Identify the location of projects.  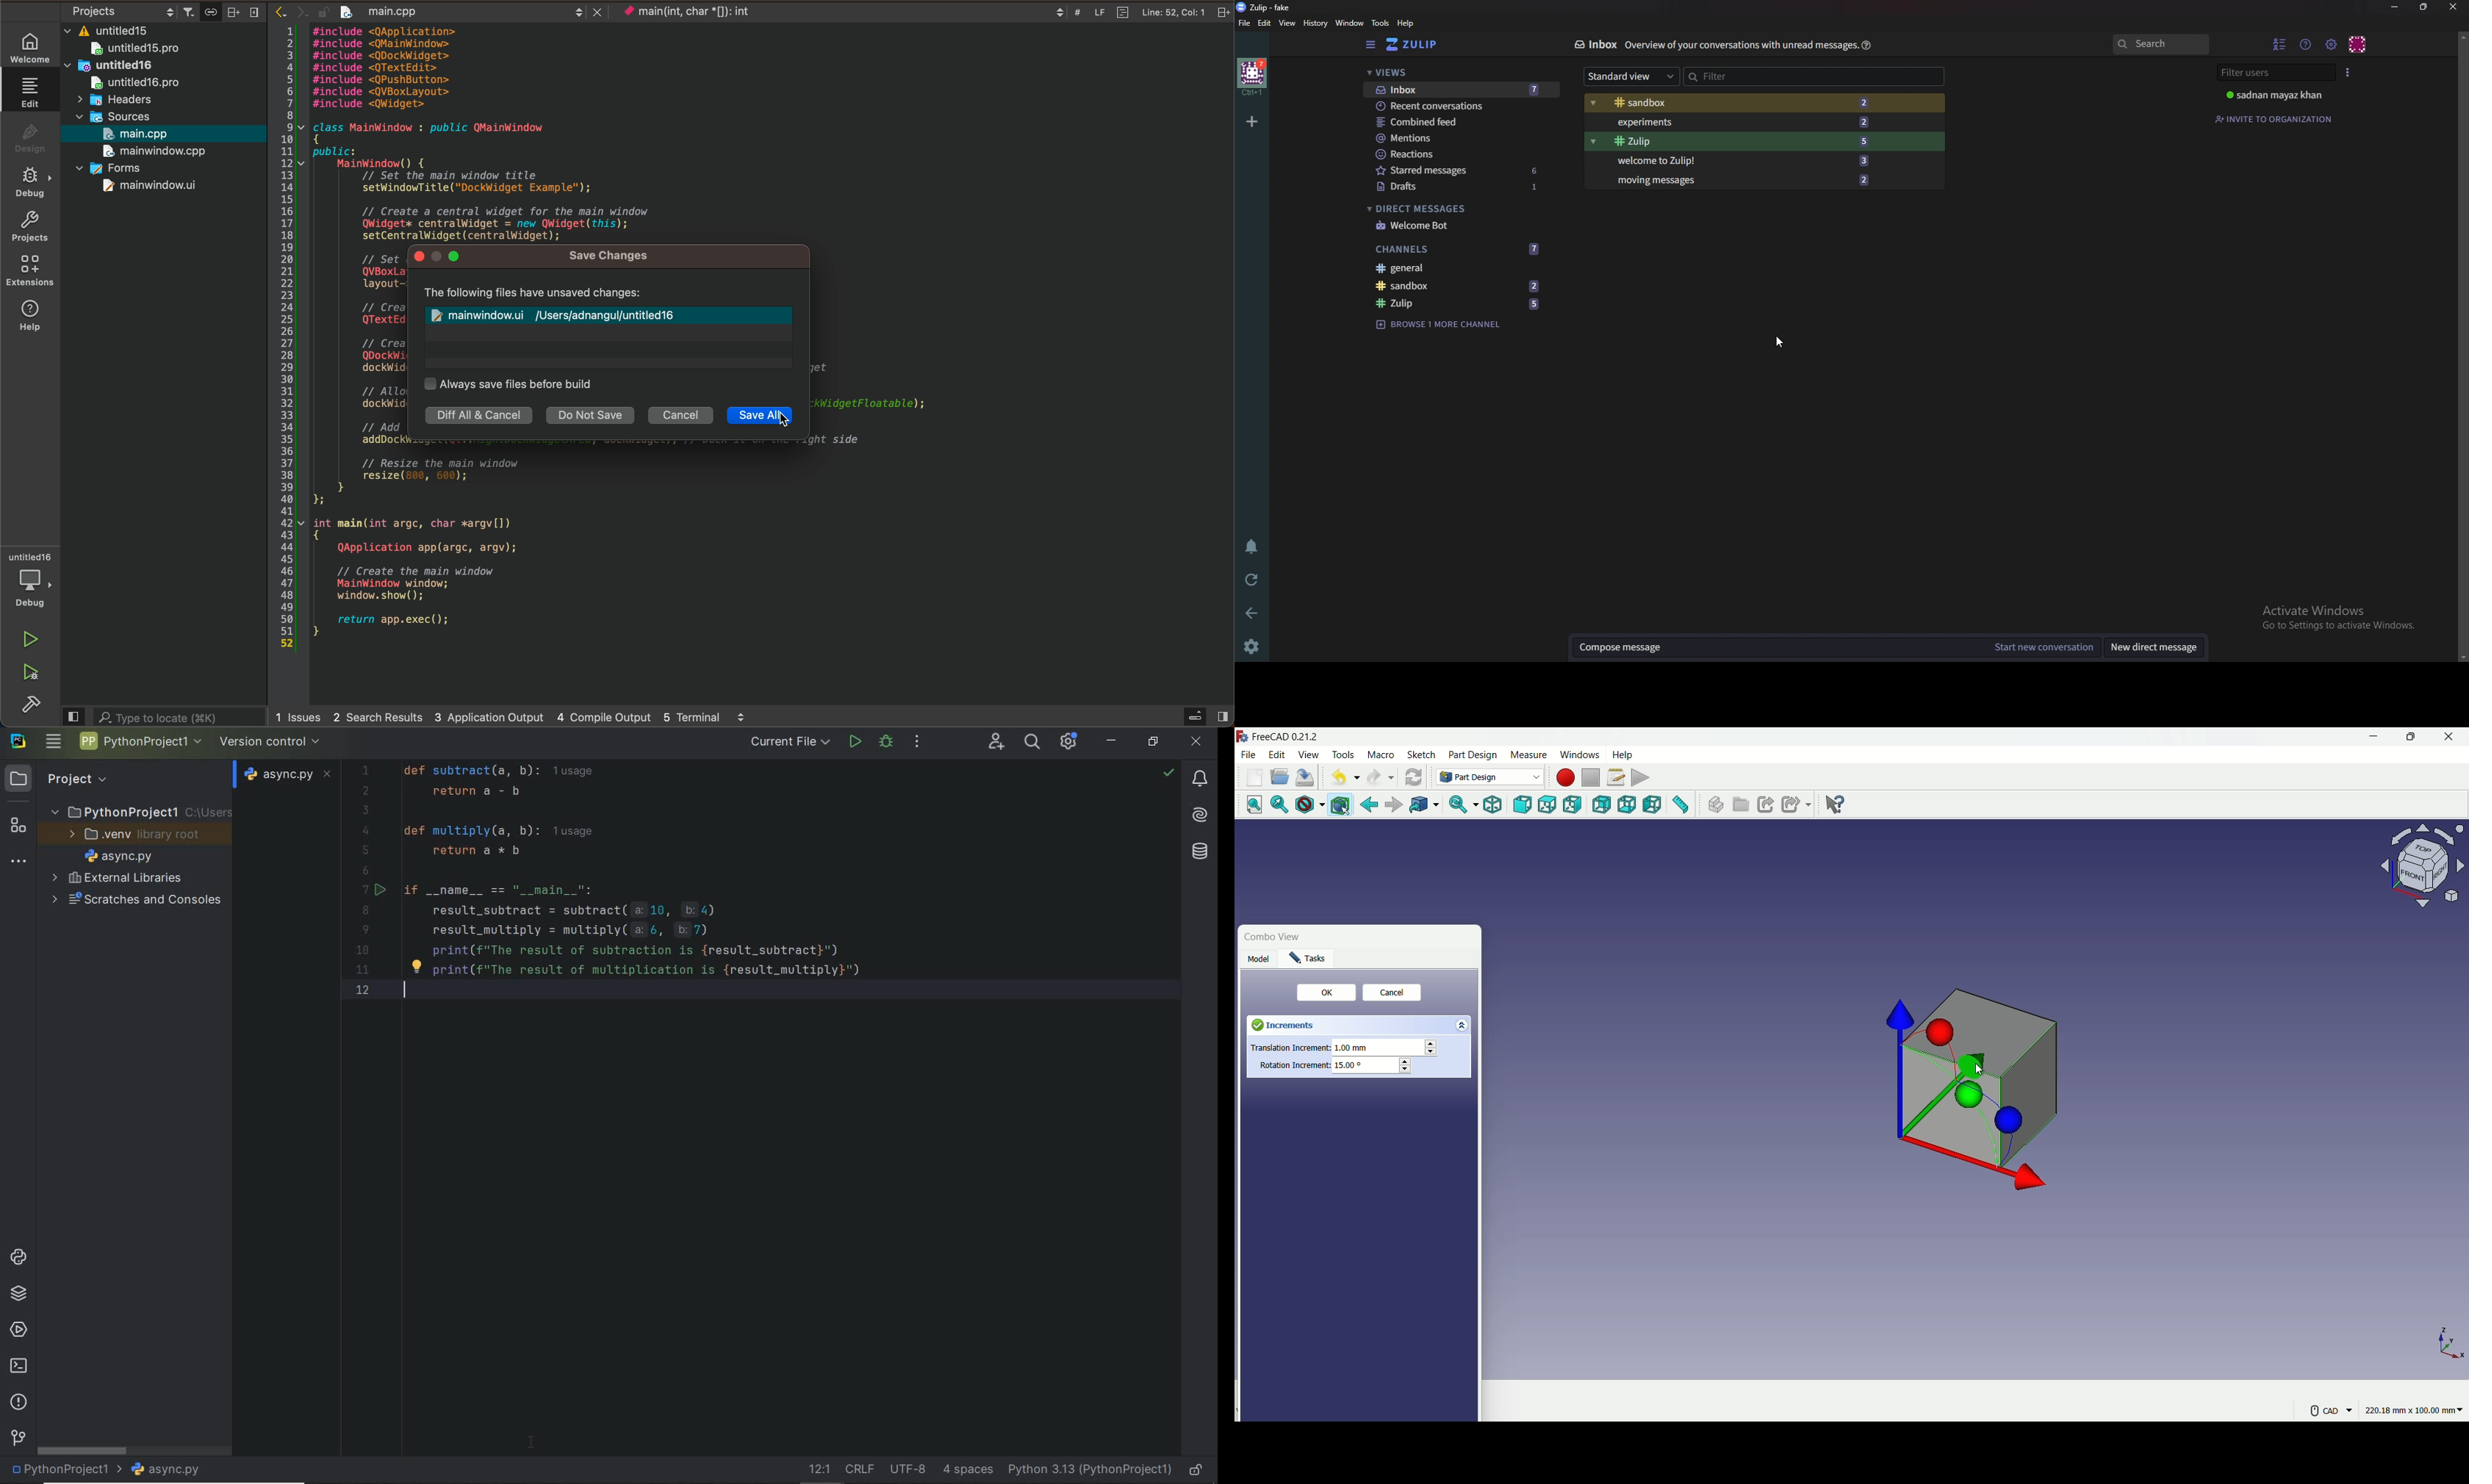
(30, 224).